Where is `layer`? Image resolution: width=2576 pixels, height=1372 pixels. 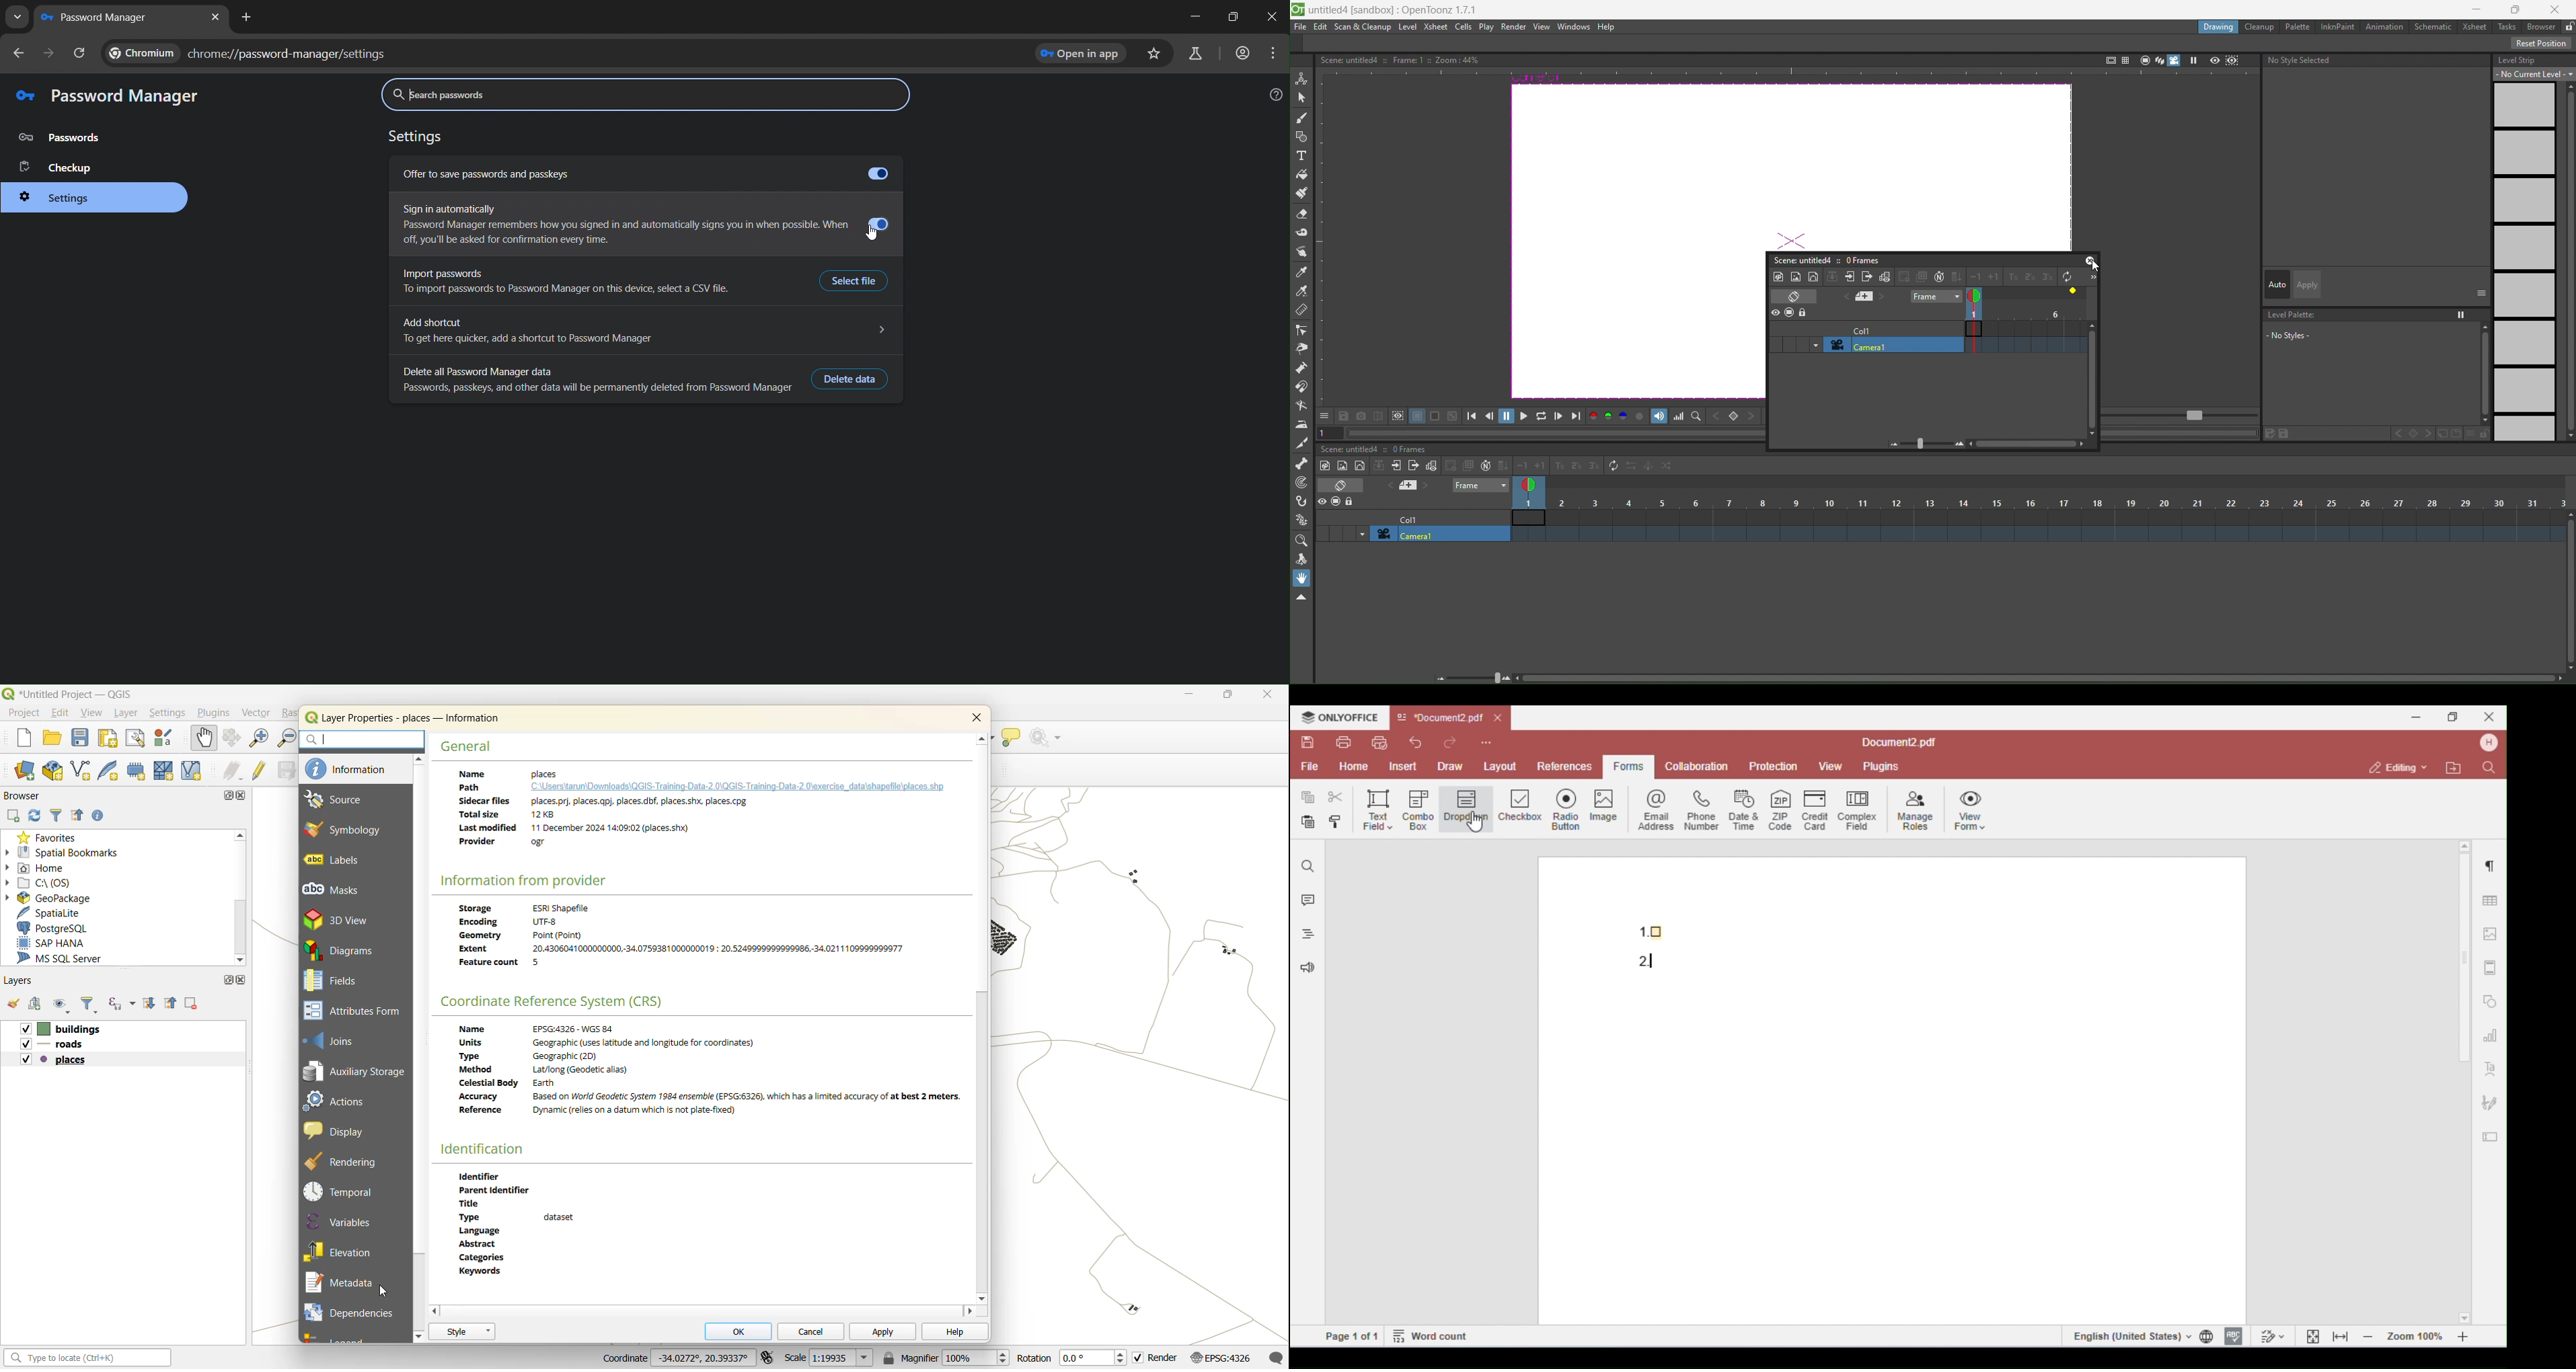
layer is located at coordinates (130, 713).